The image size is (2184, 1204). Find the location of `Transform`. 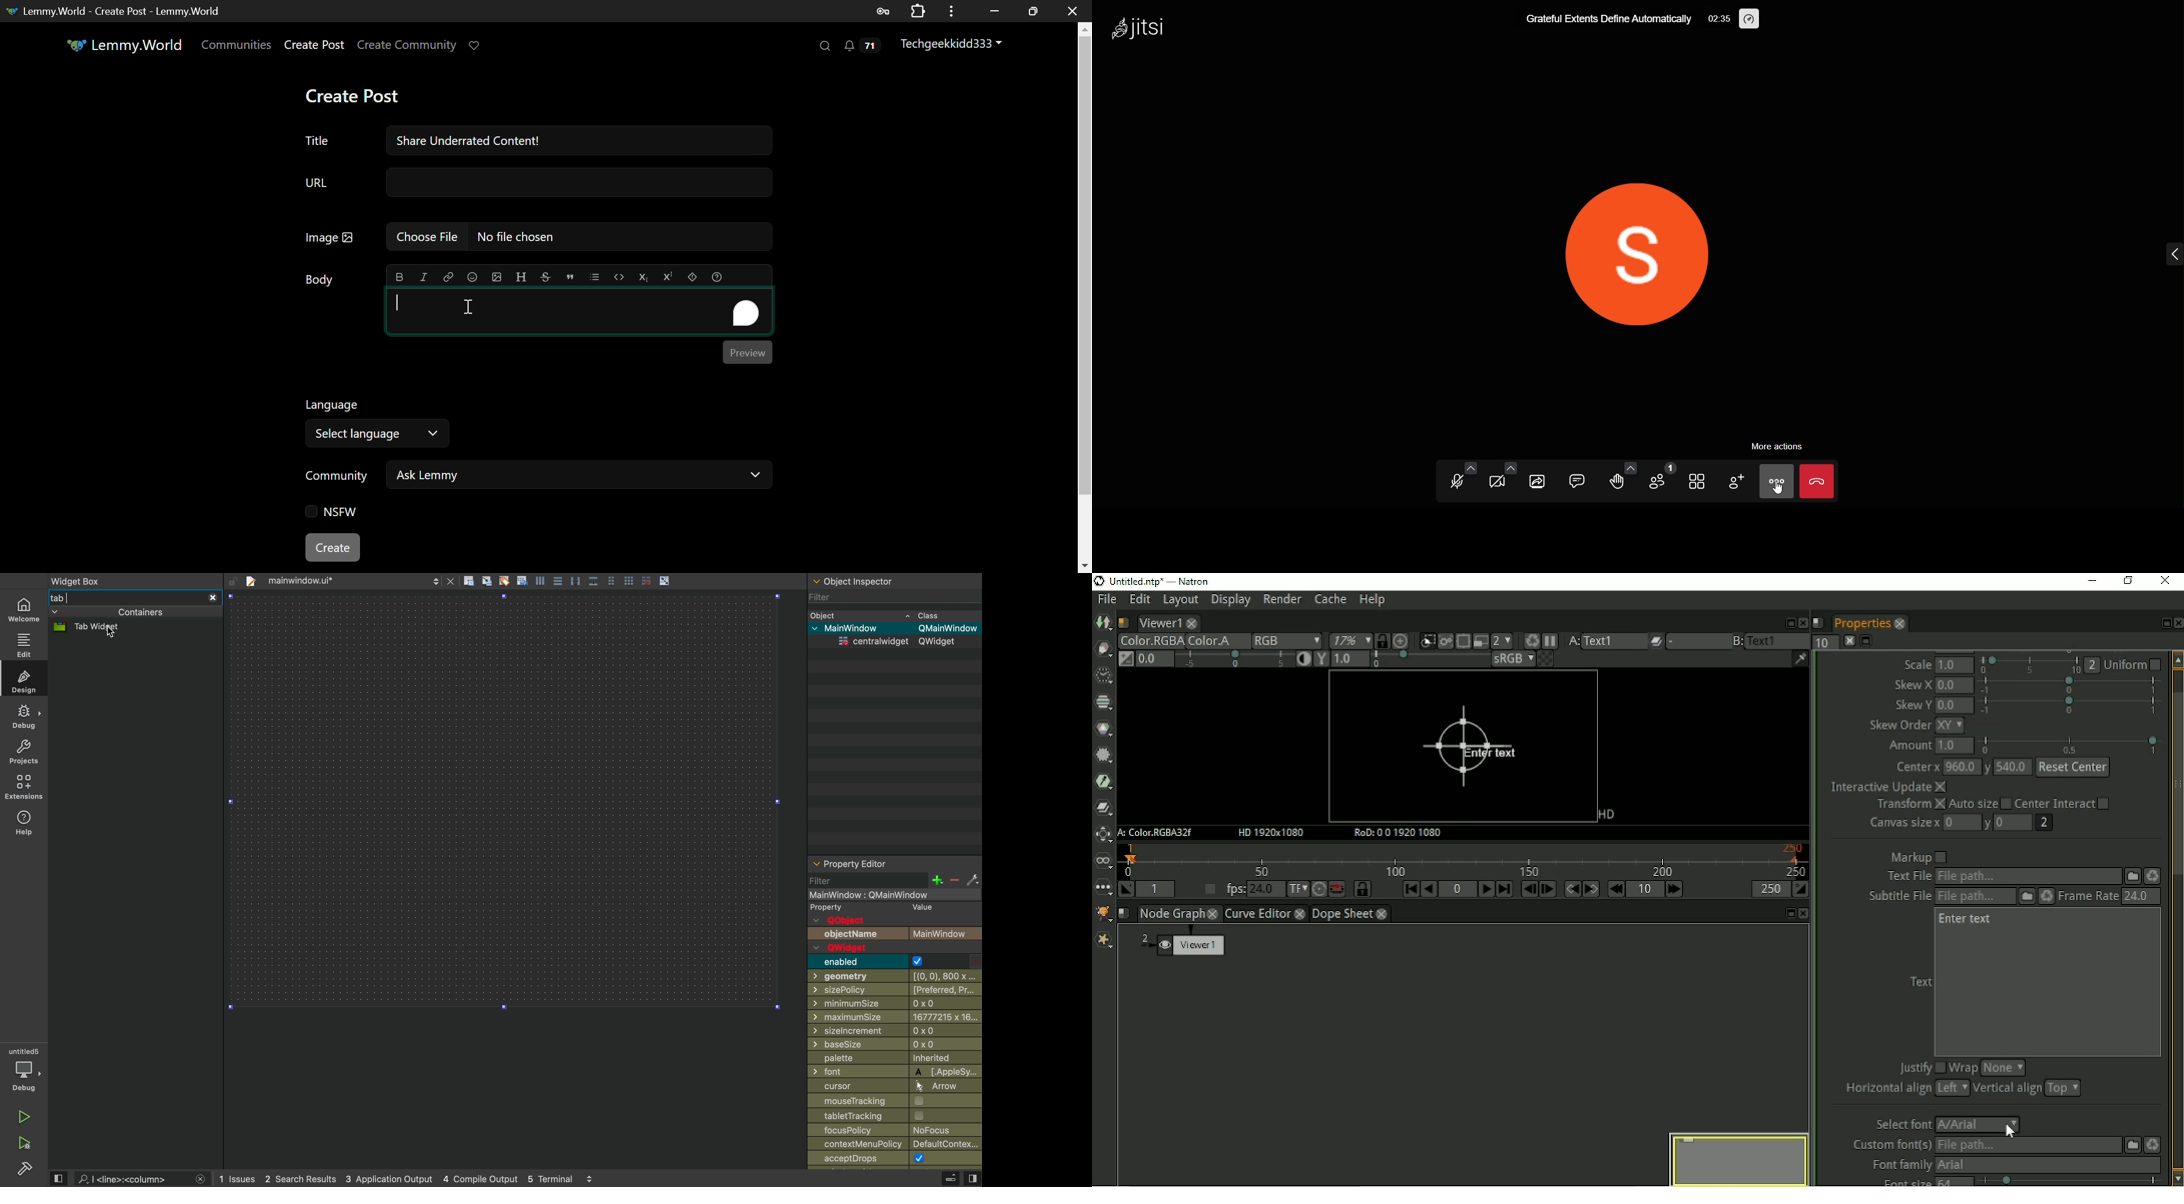

Transform is located at coordinates (1103, 835).